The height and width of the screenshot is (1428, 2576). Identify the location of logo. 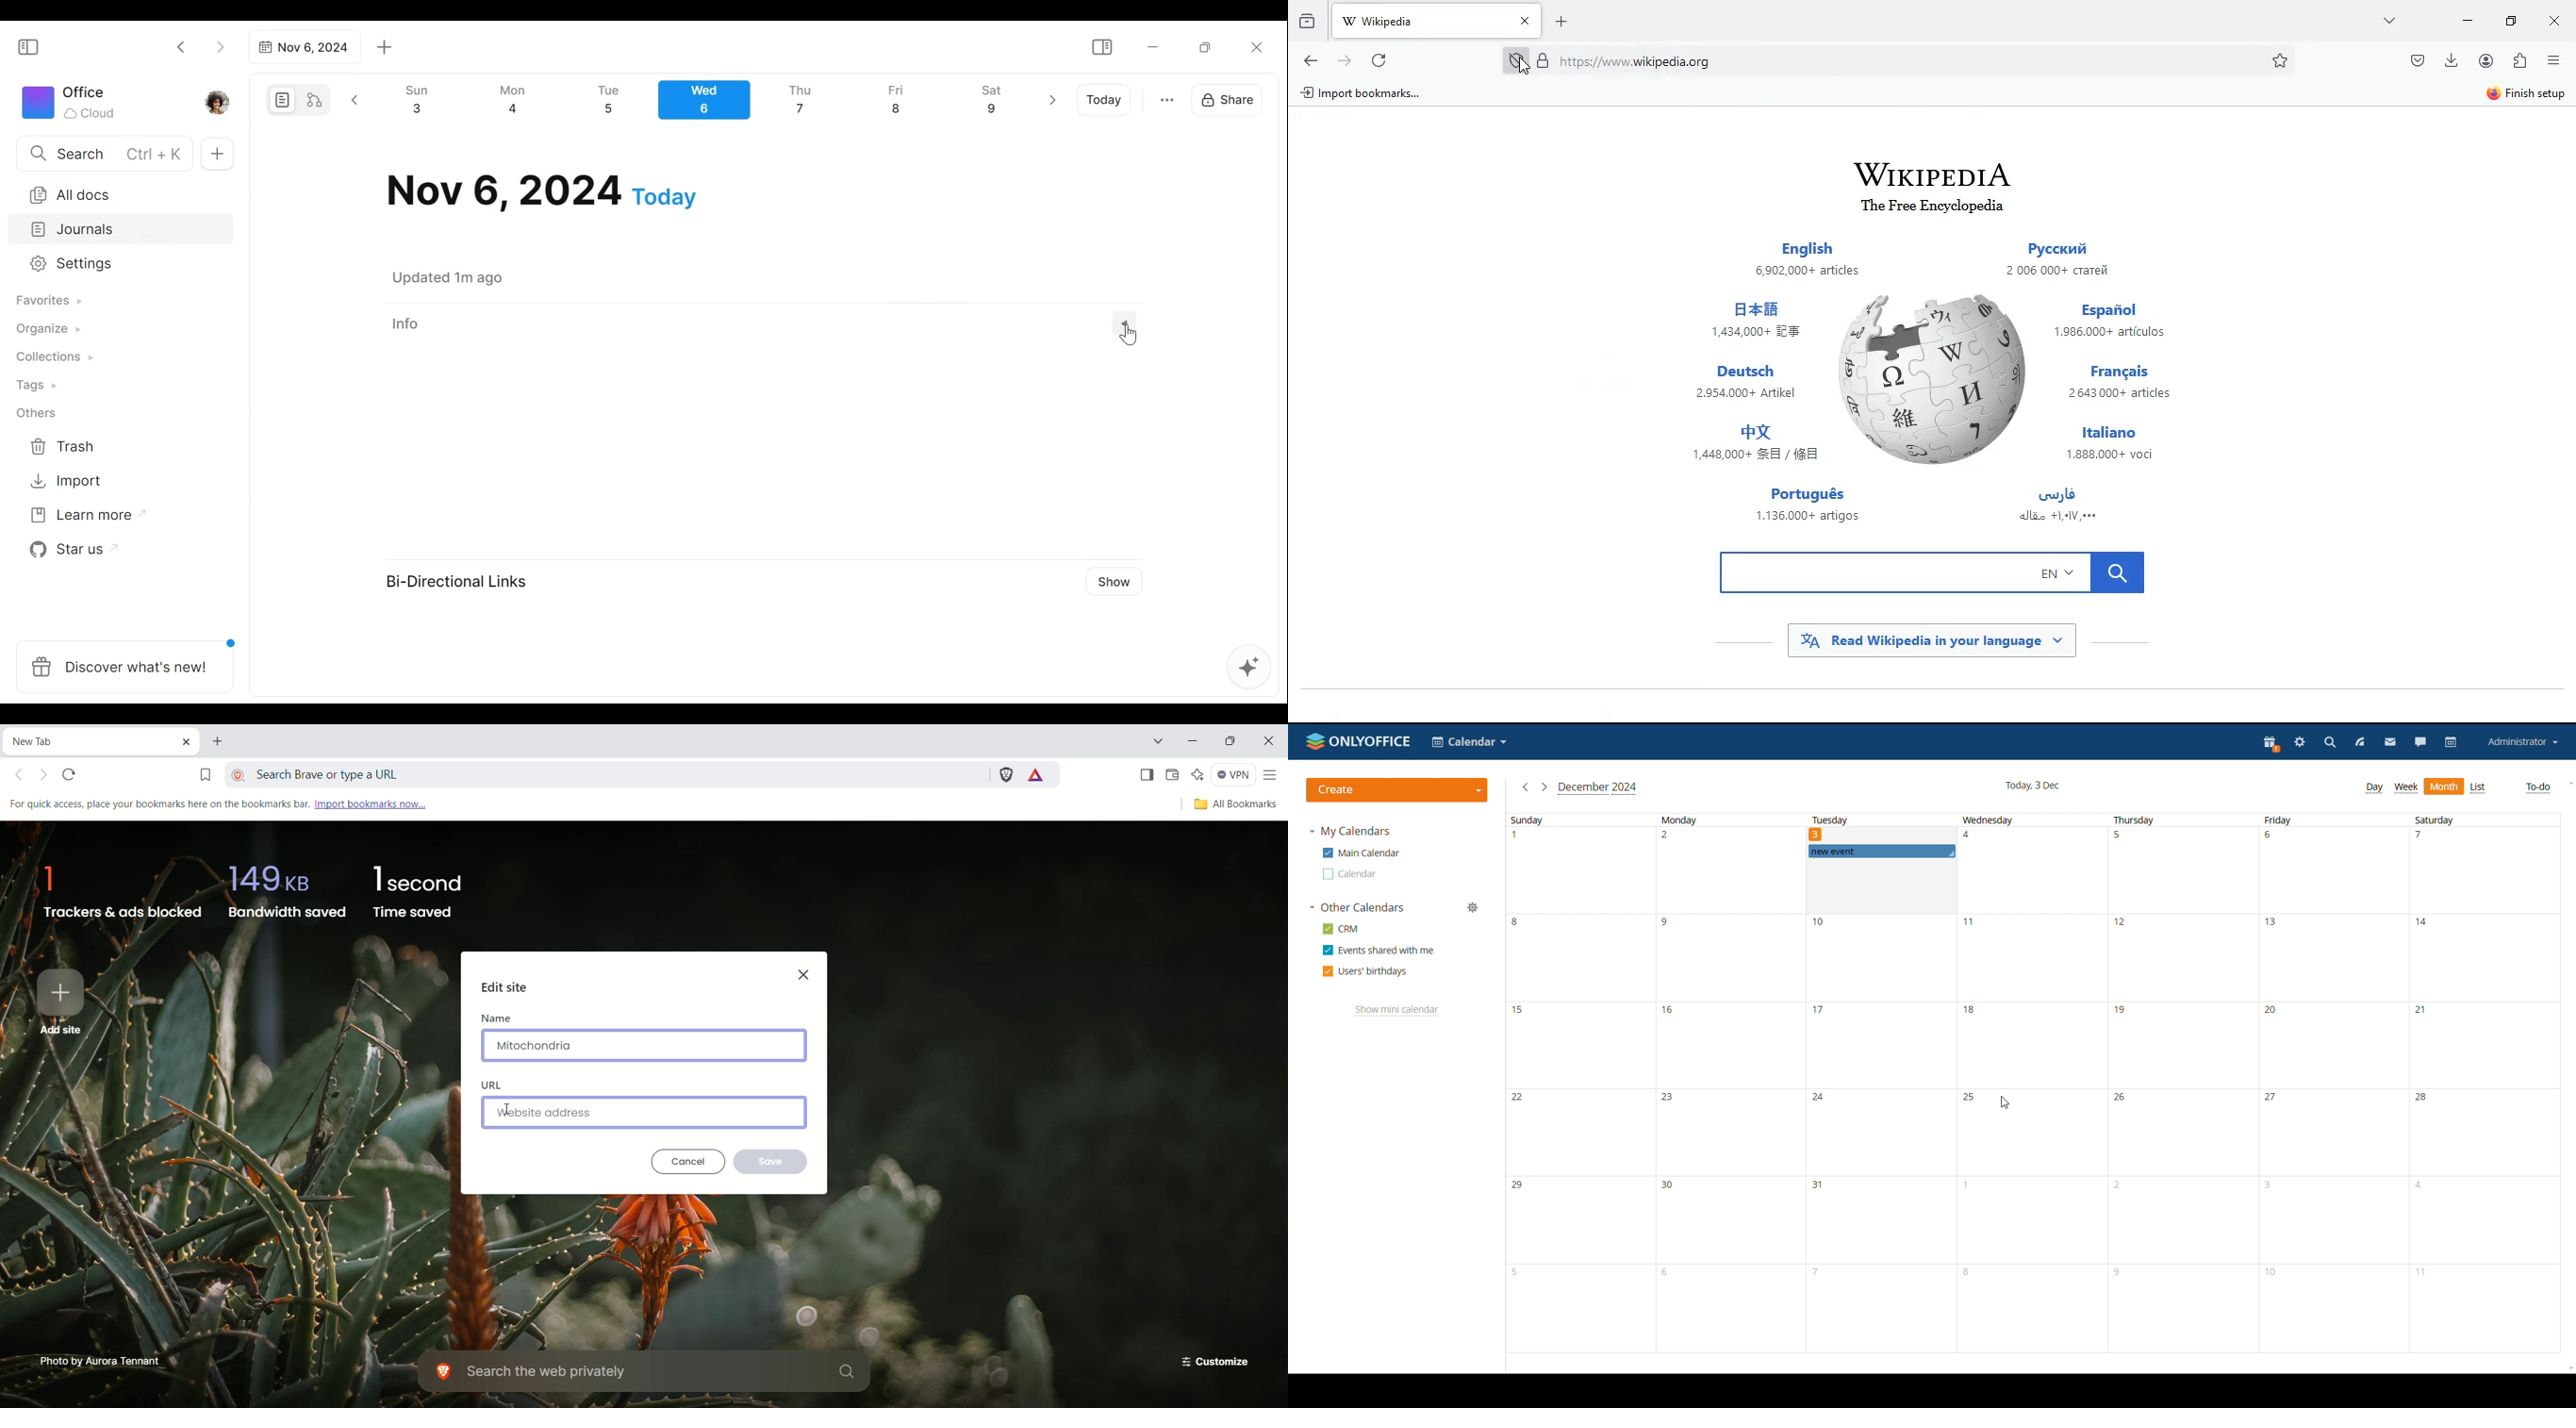
(1358, 741).